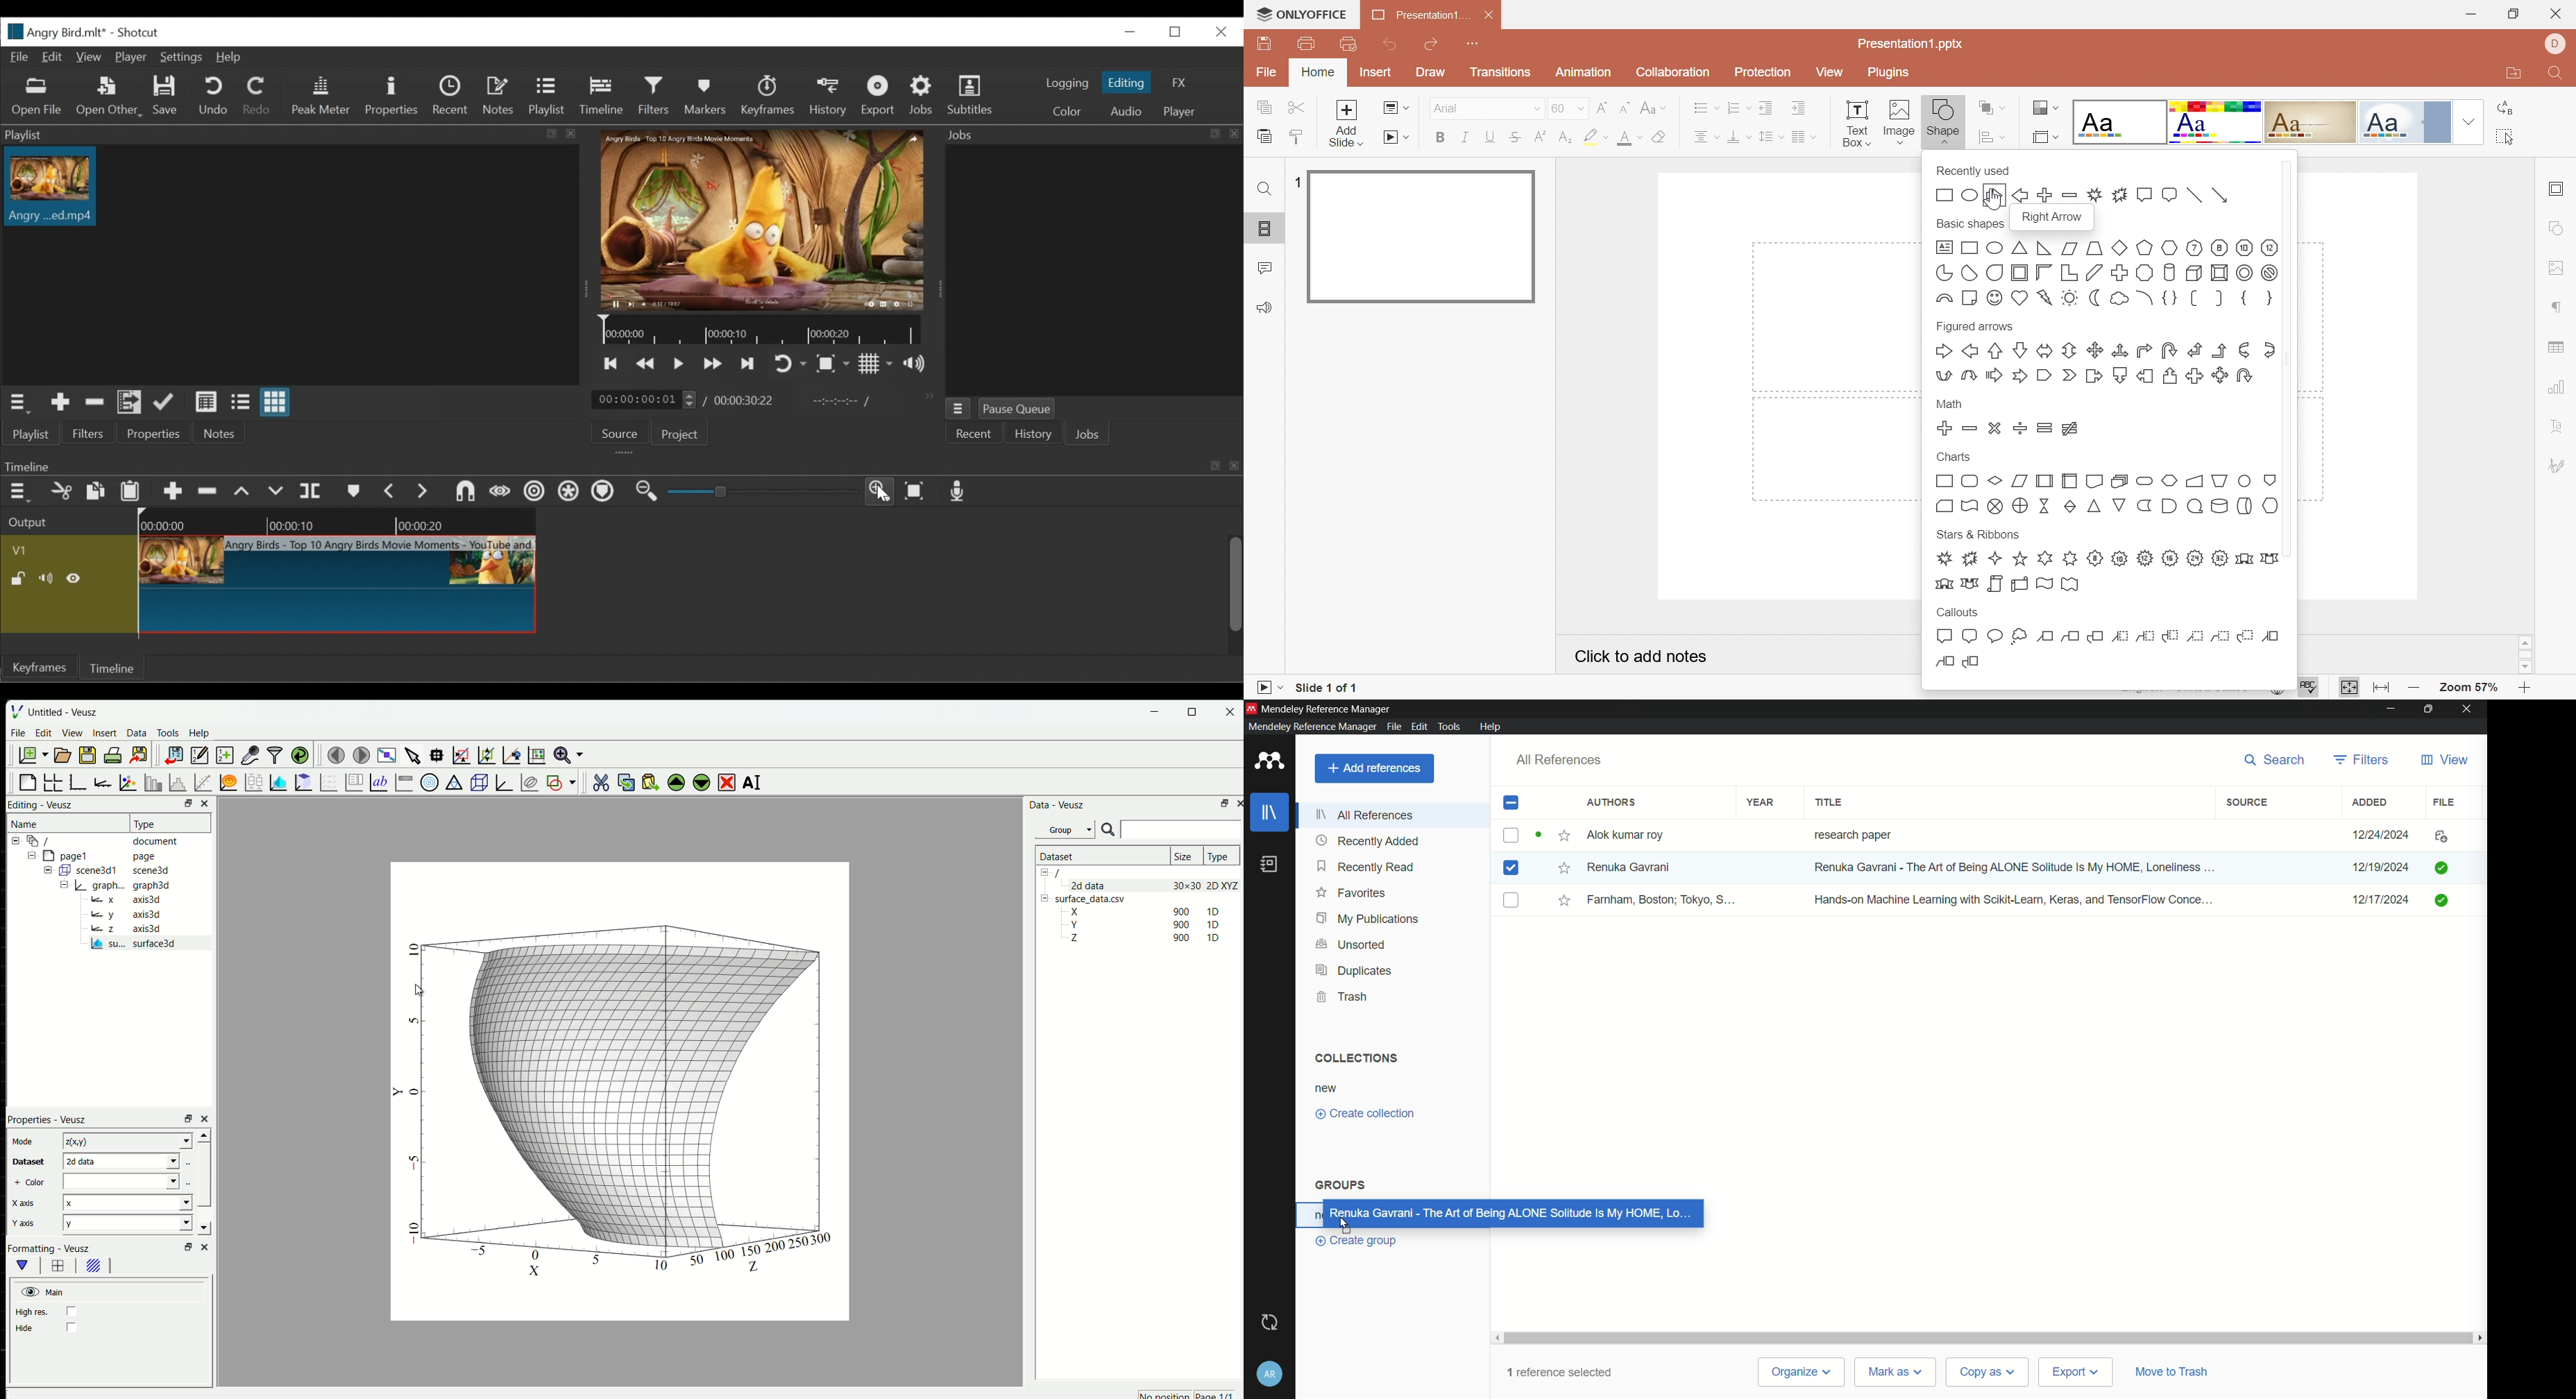 The width and height of the screenshot is (2576, 1400). I want to click on Shape, so click(1942, 122).